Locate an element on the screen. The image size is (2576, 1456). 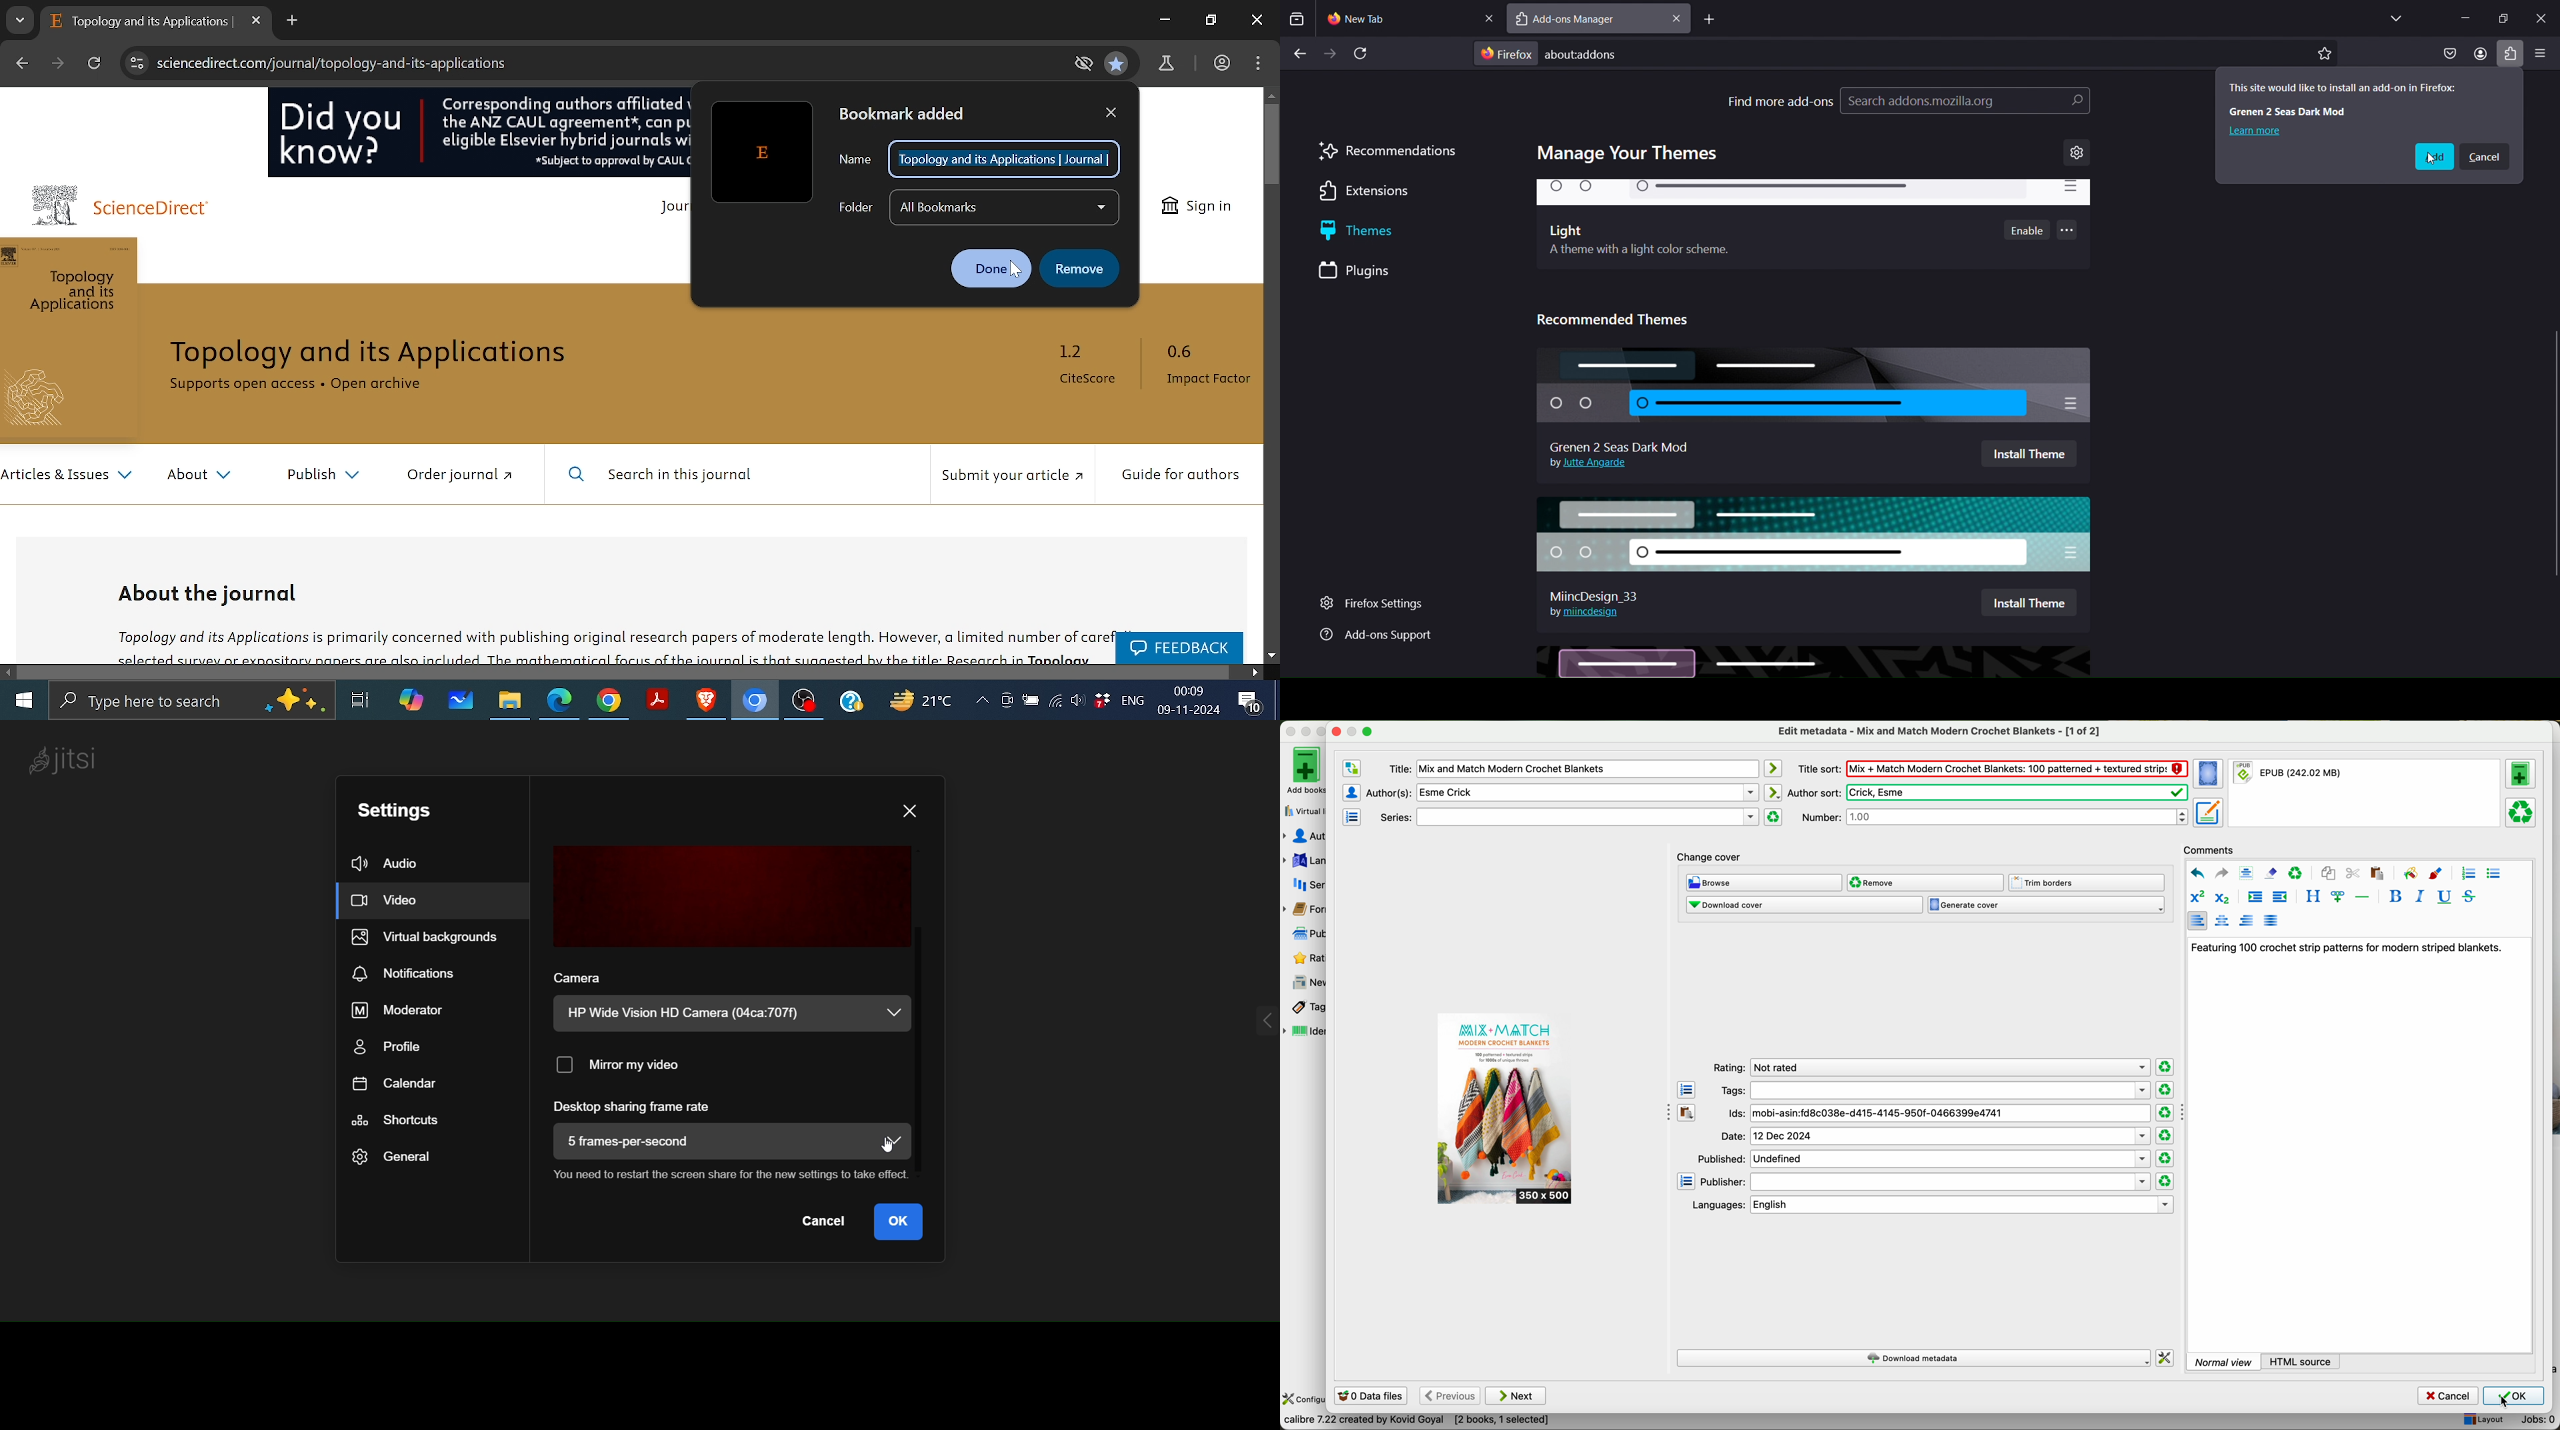
align right is located at coordinates (2247, 920).